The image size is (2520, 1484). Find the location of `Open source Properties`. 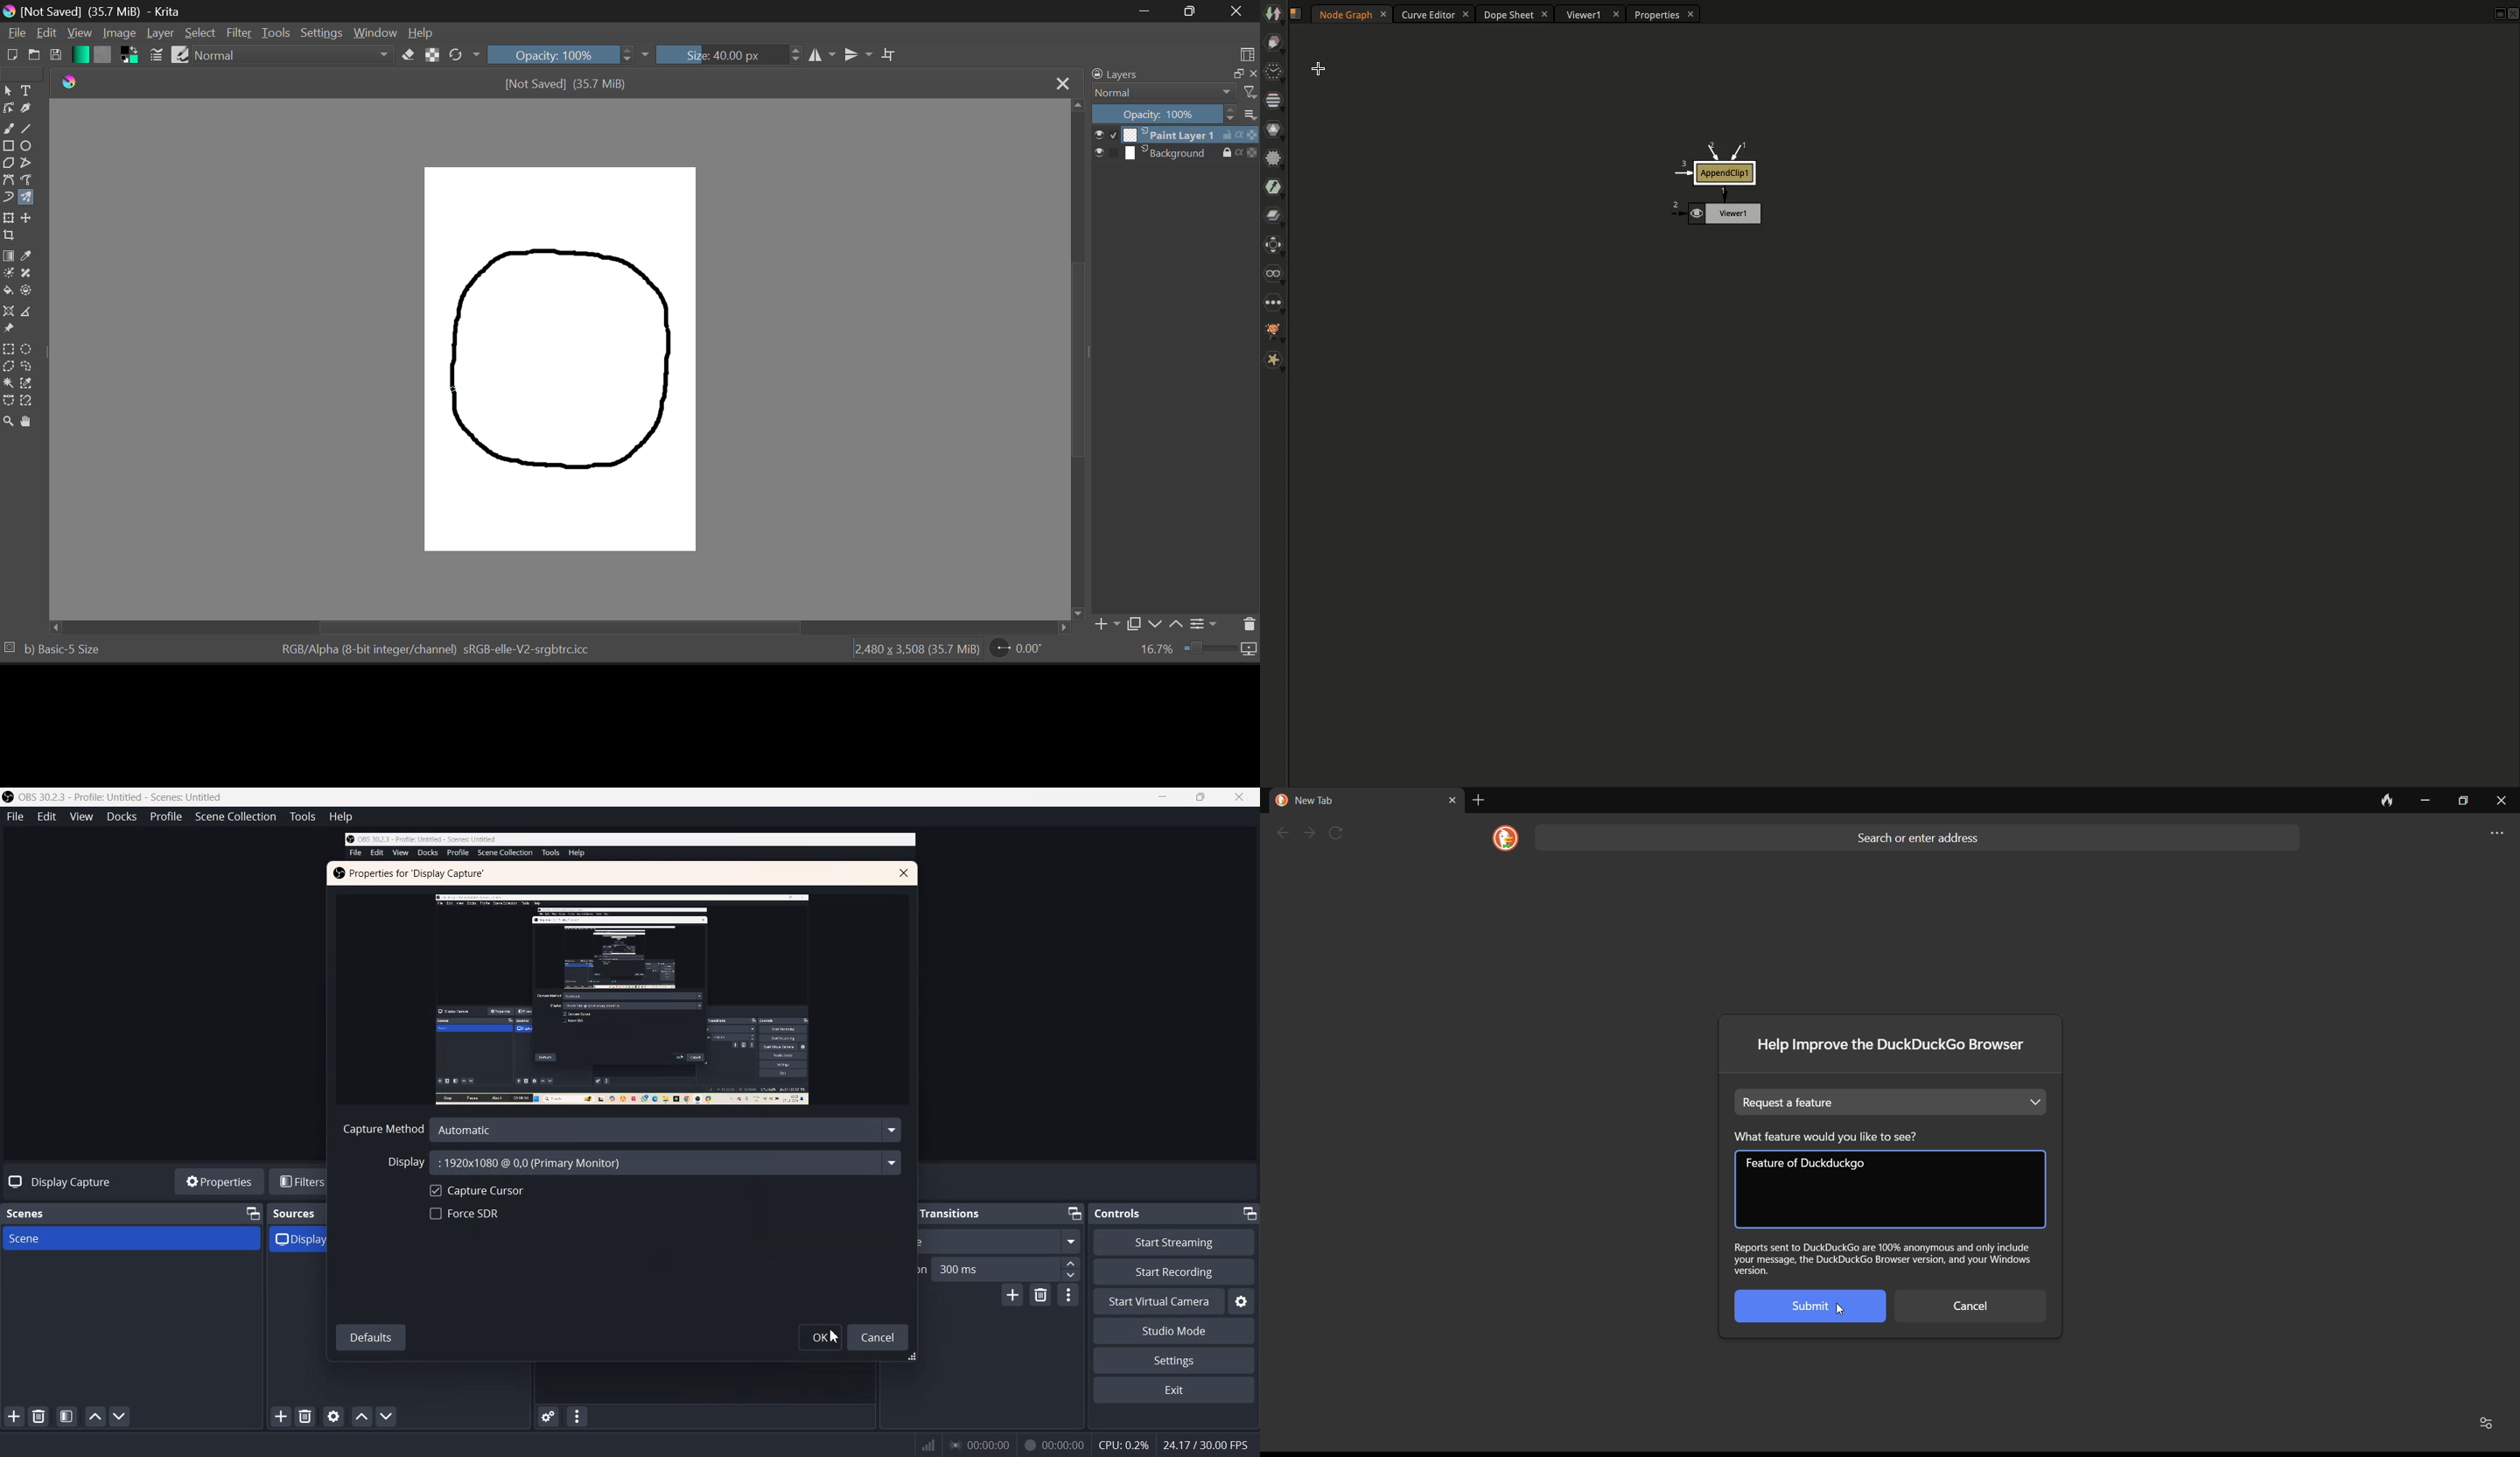

Open source Properties is located at coordinates (333, 1416).